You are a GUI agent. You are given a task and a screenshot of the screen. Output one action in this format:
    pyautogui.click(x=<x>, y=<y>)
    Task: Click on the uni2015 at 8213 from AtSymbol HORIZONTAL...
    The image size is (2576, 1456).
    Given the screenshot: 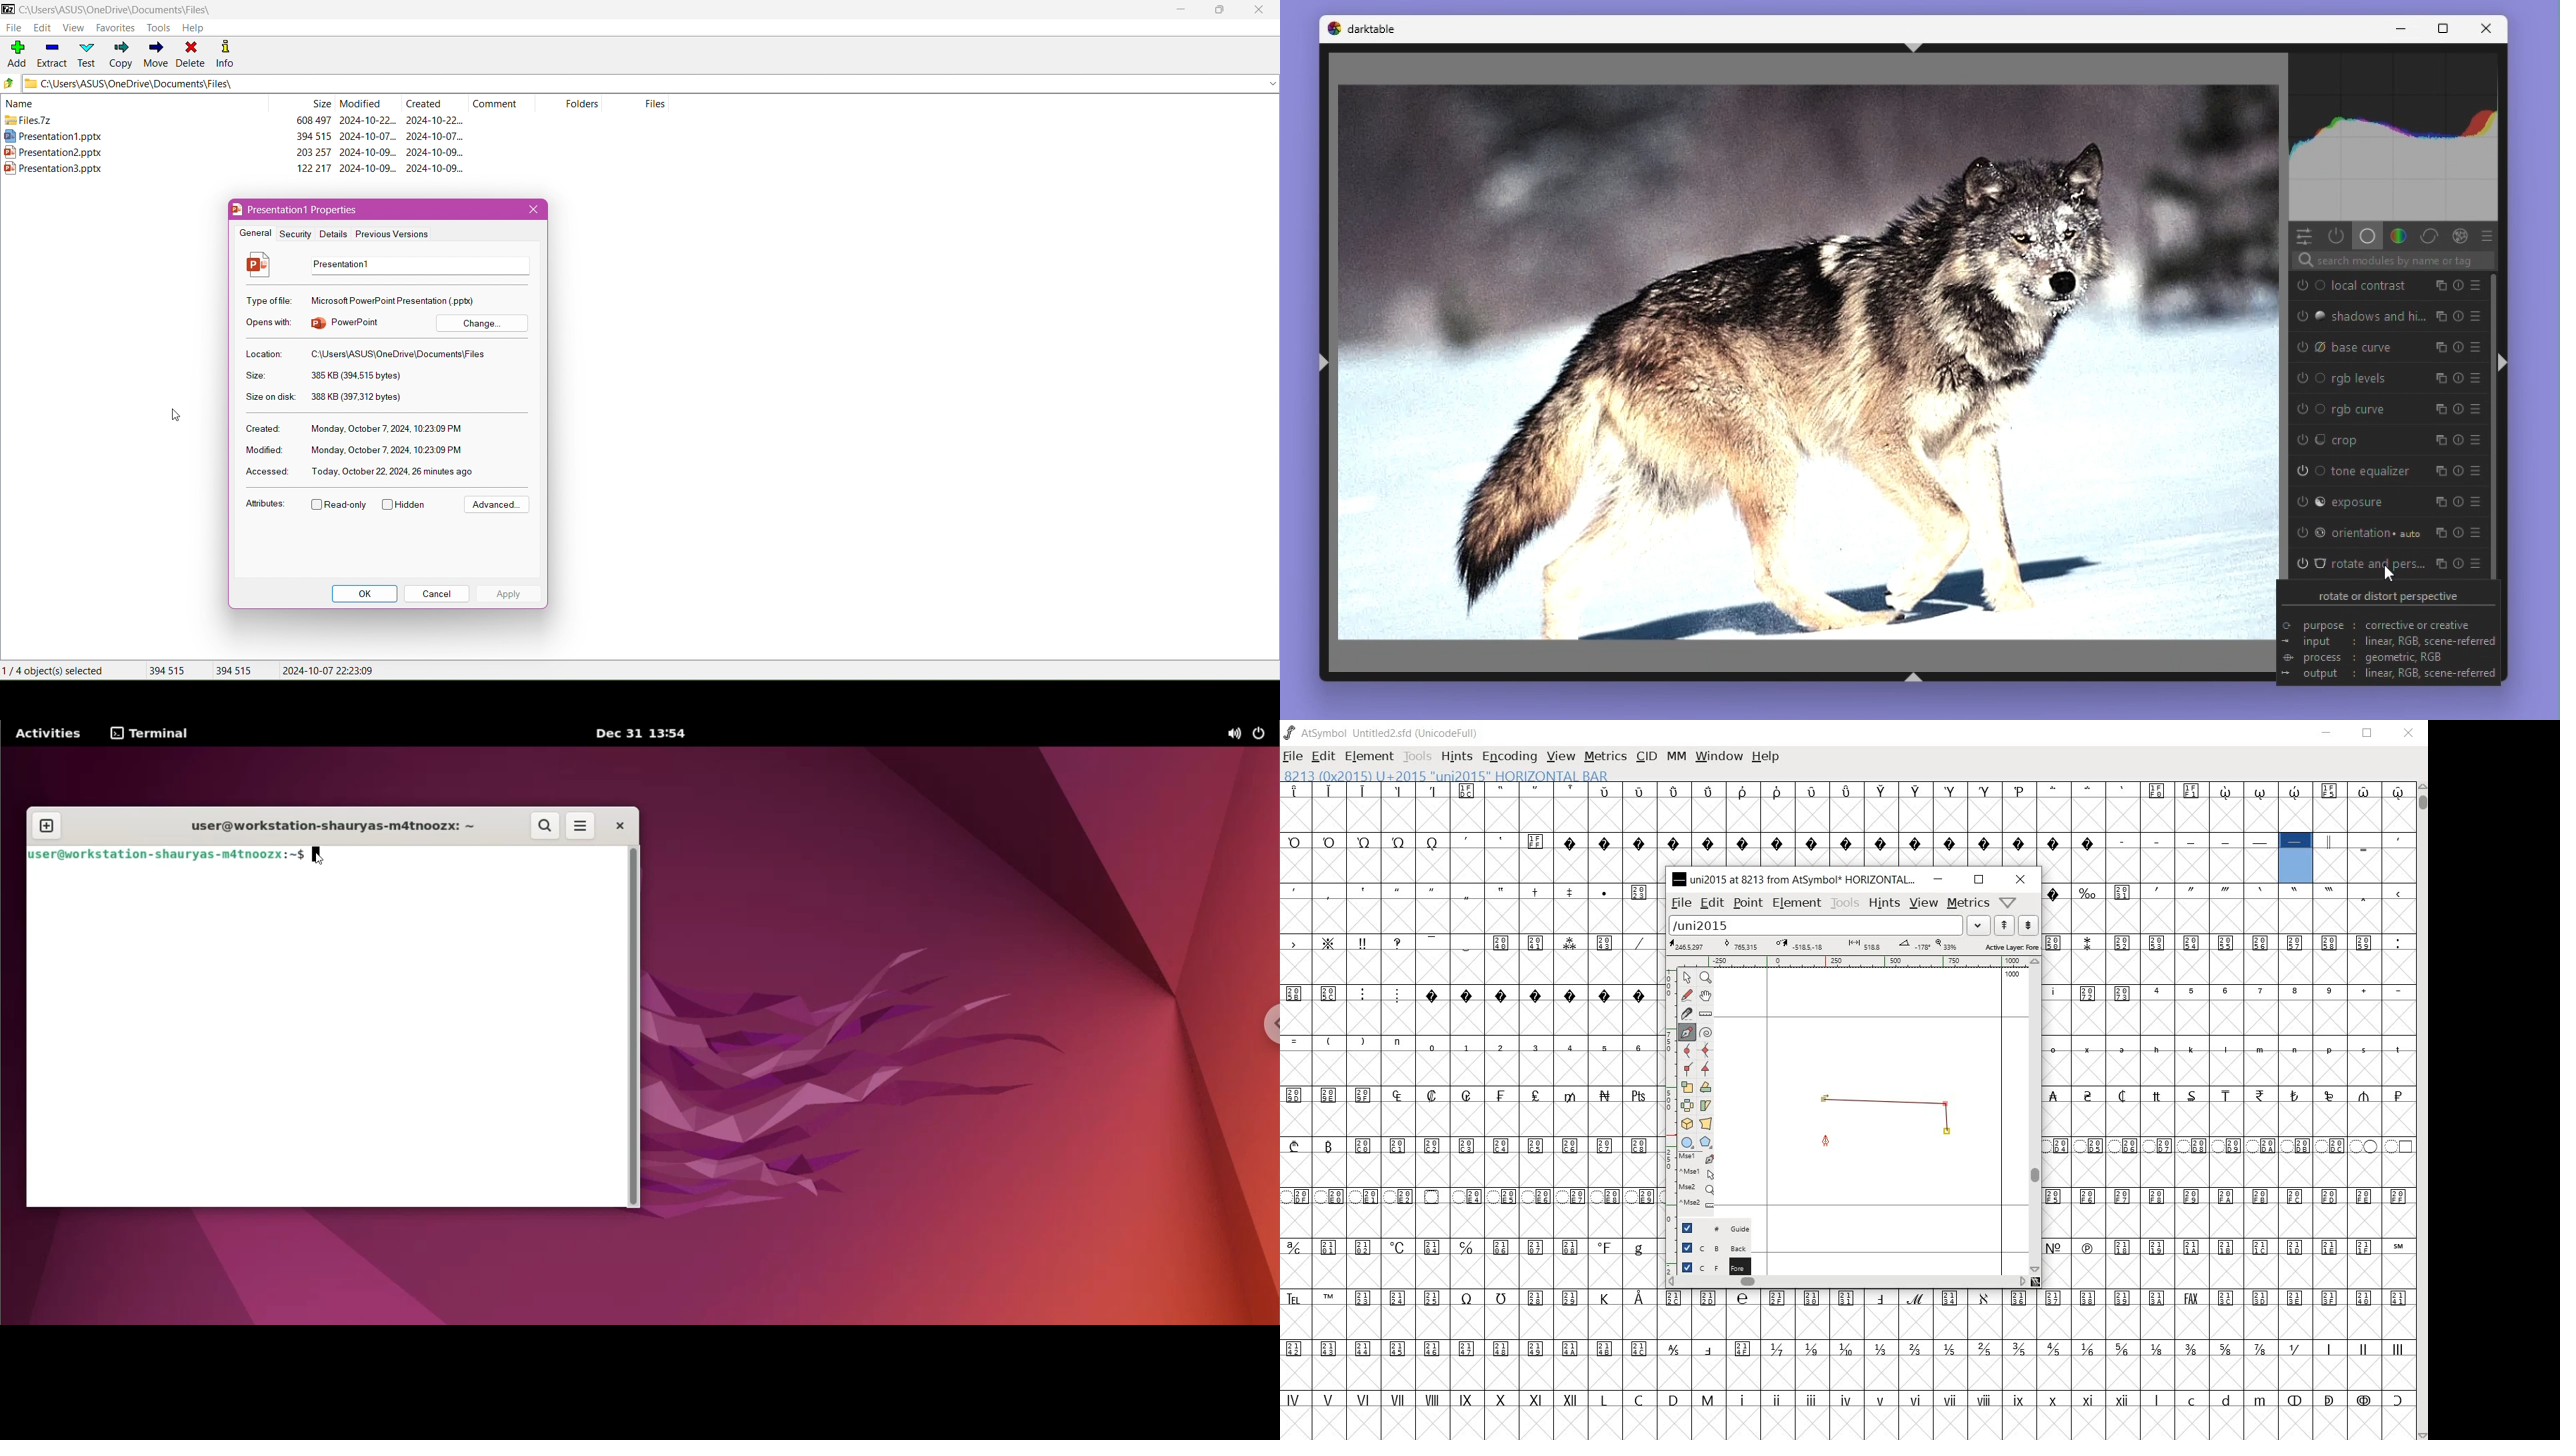 What is the action you would take?
    pyautogui.click(x=1794, y=879)
    